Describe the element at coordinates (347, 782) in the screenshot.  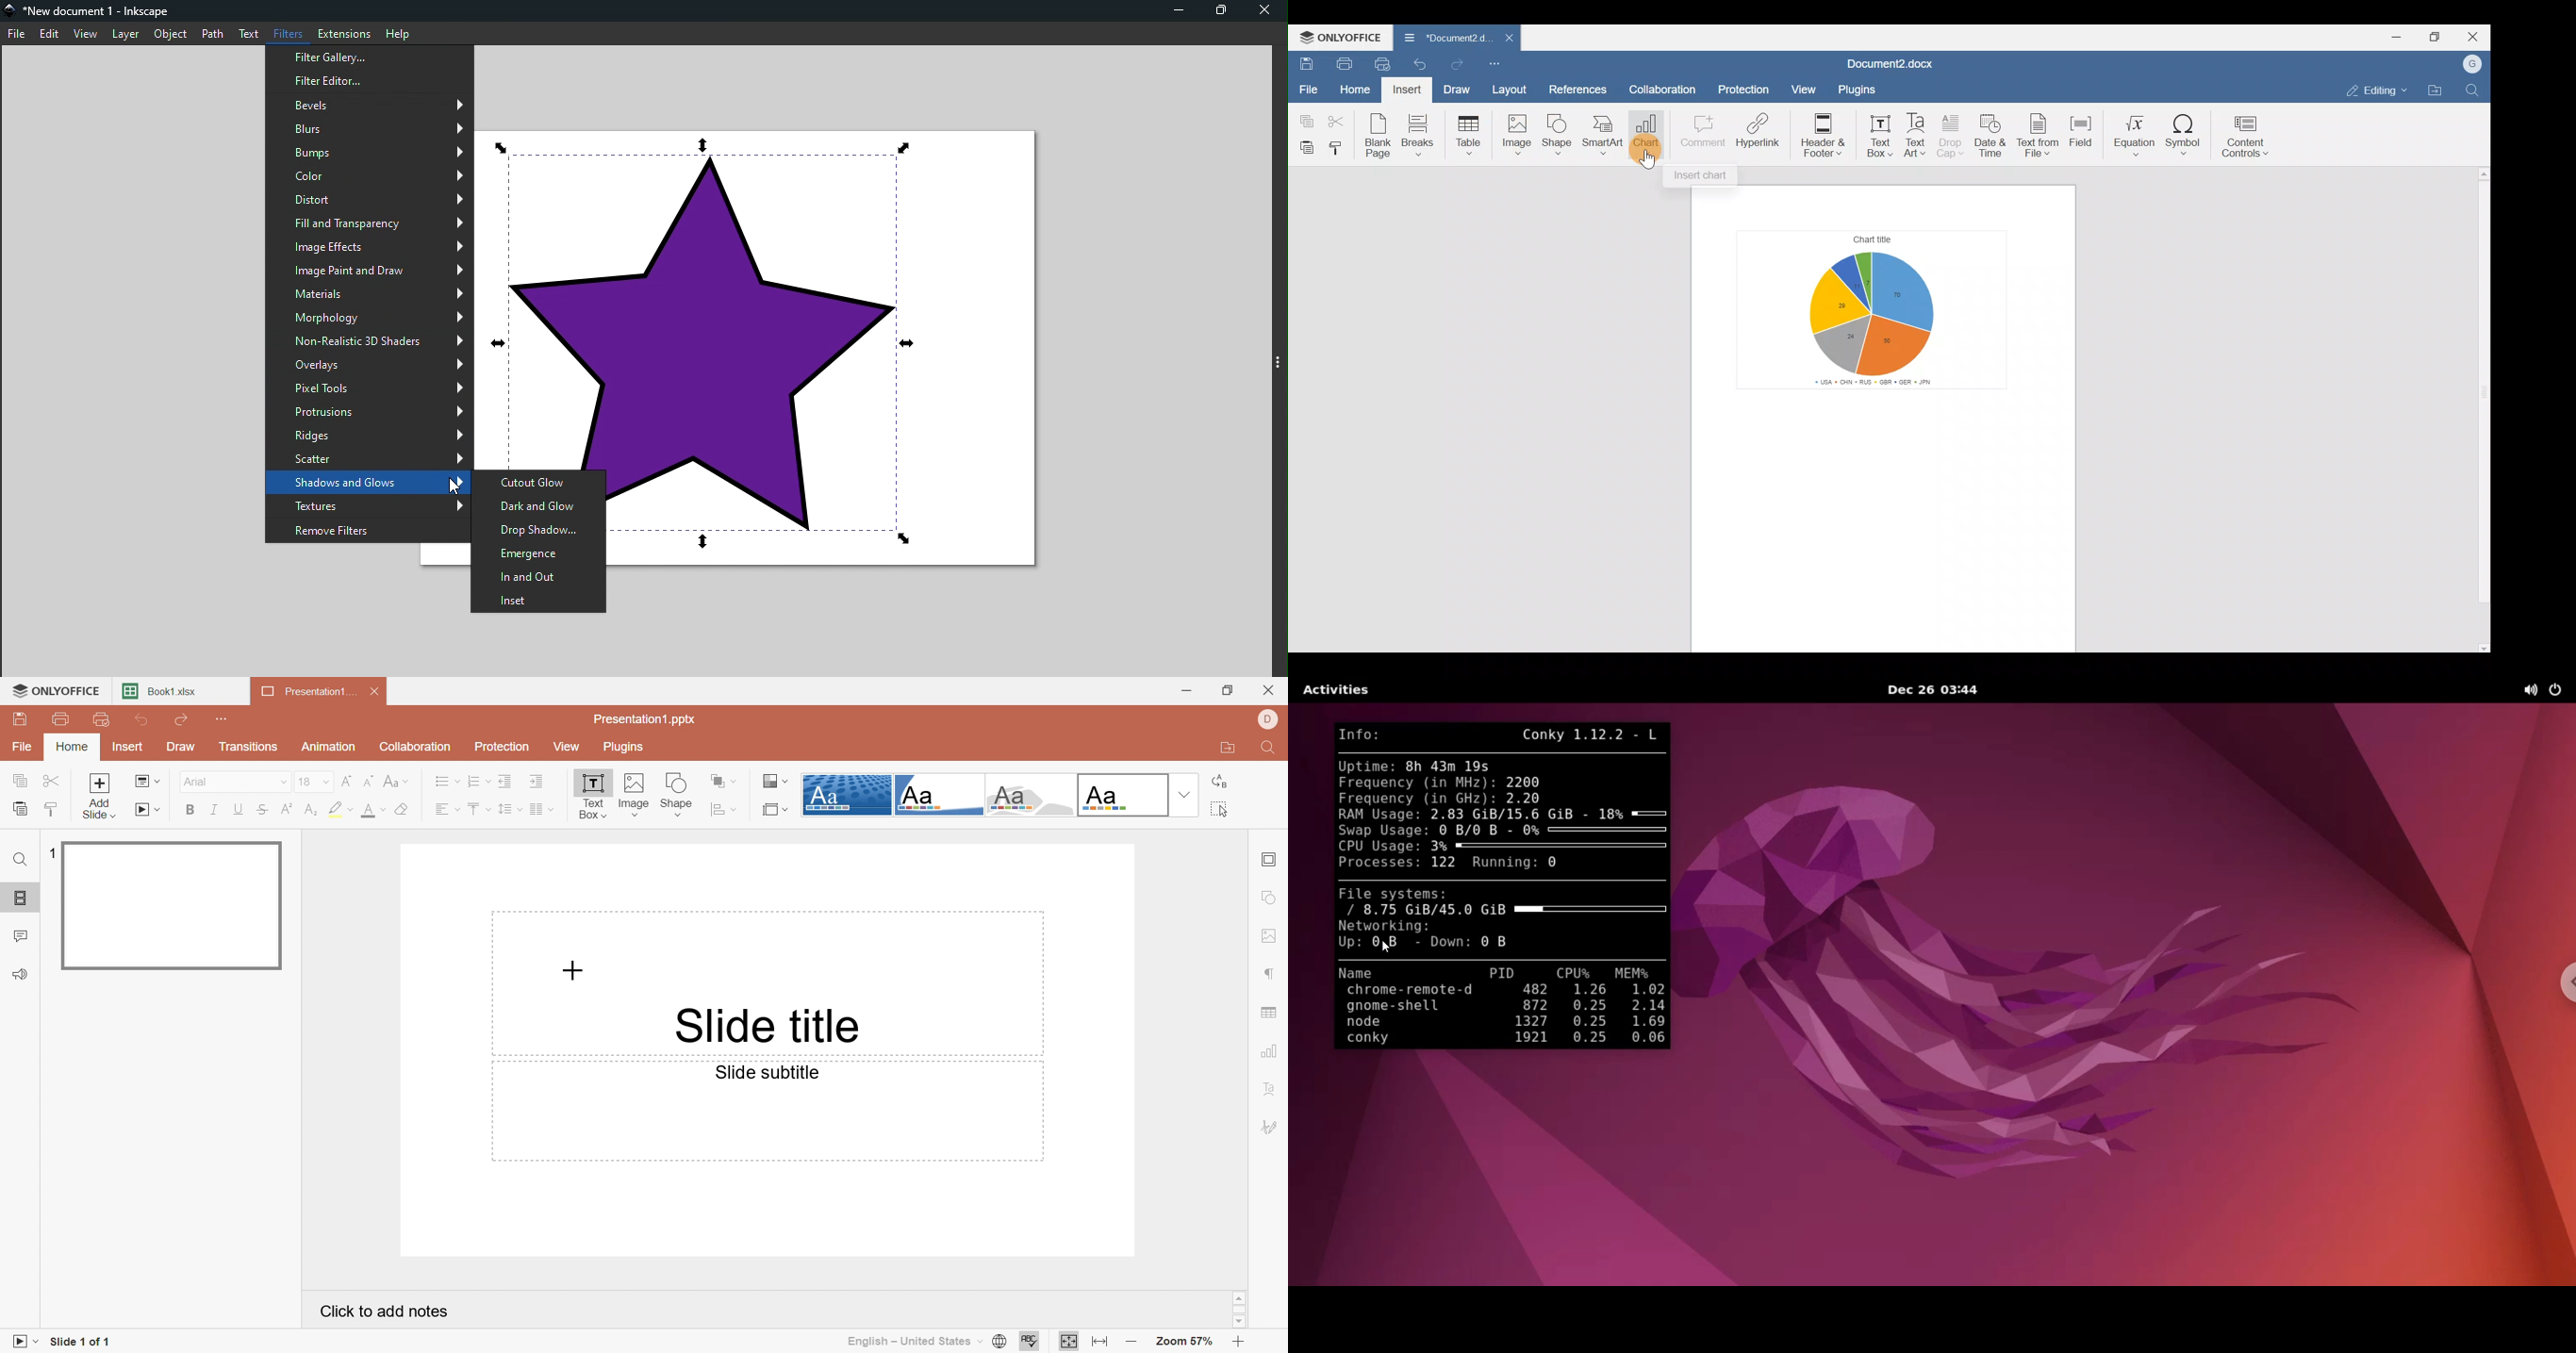
I see `Increment font size` at that location.